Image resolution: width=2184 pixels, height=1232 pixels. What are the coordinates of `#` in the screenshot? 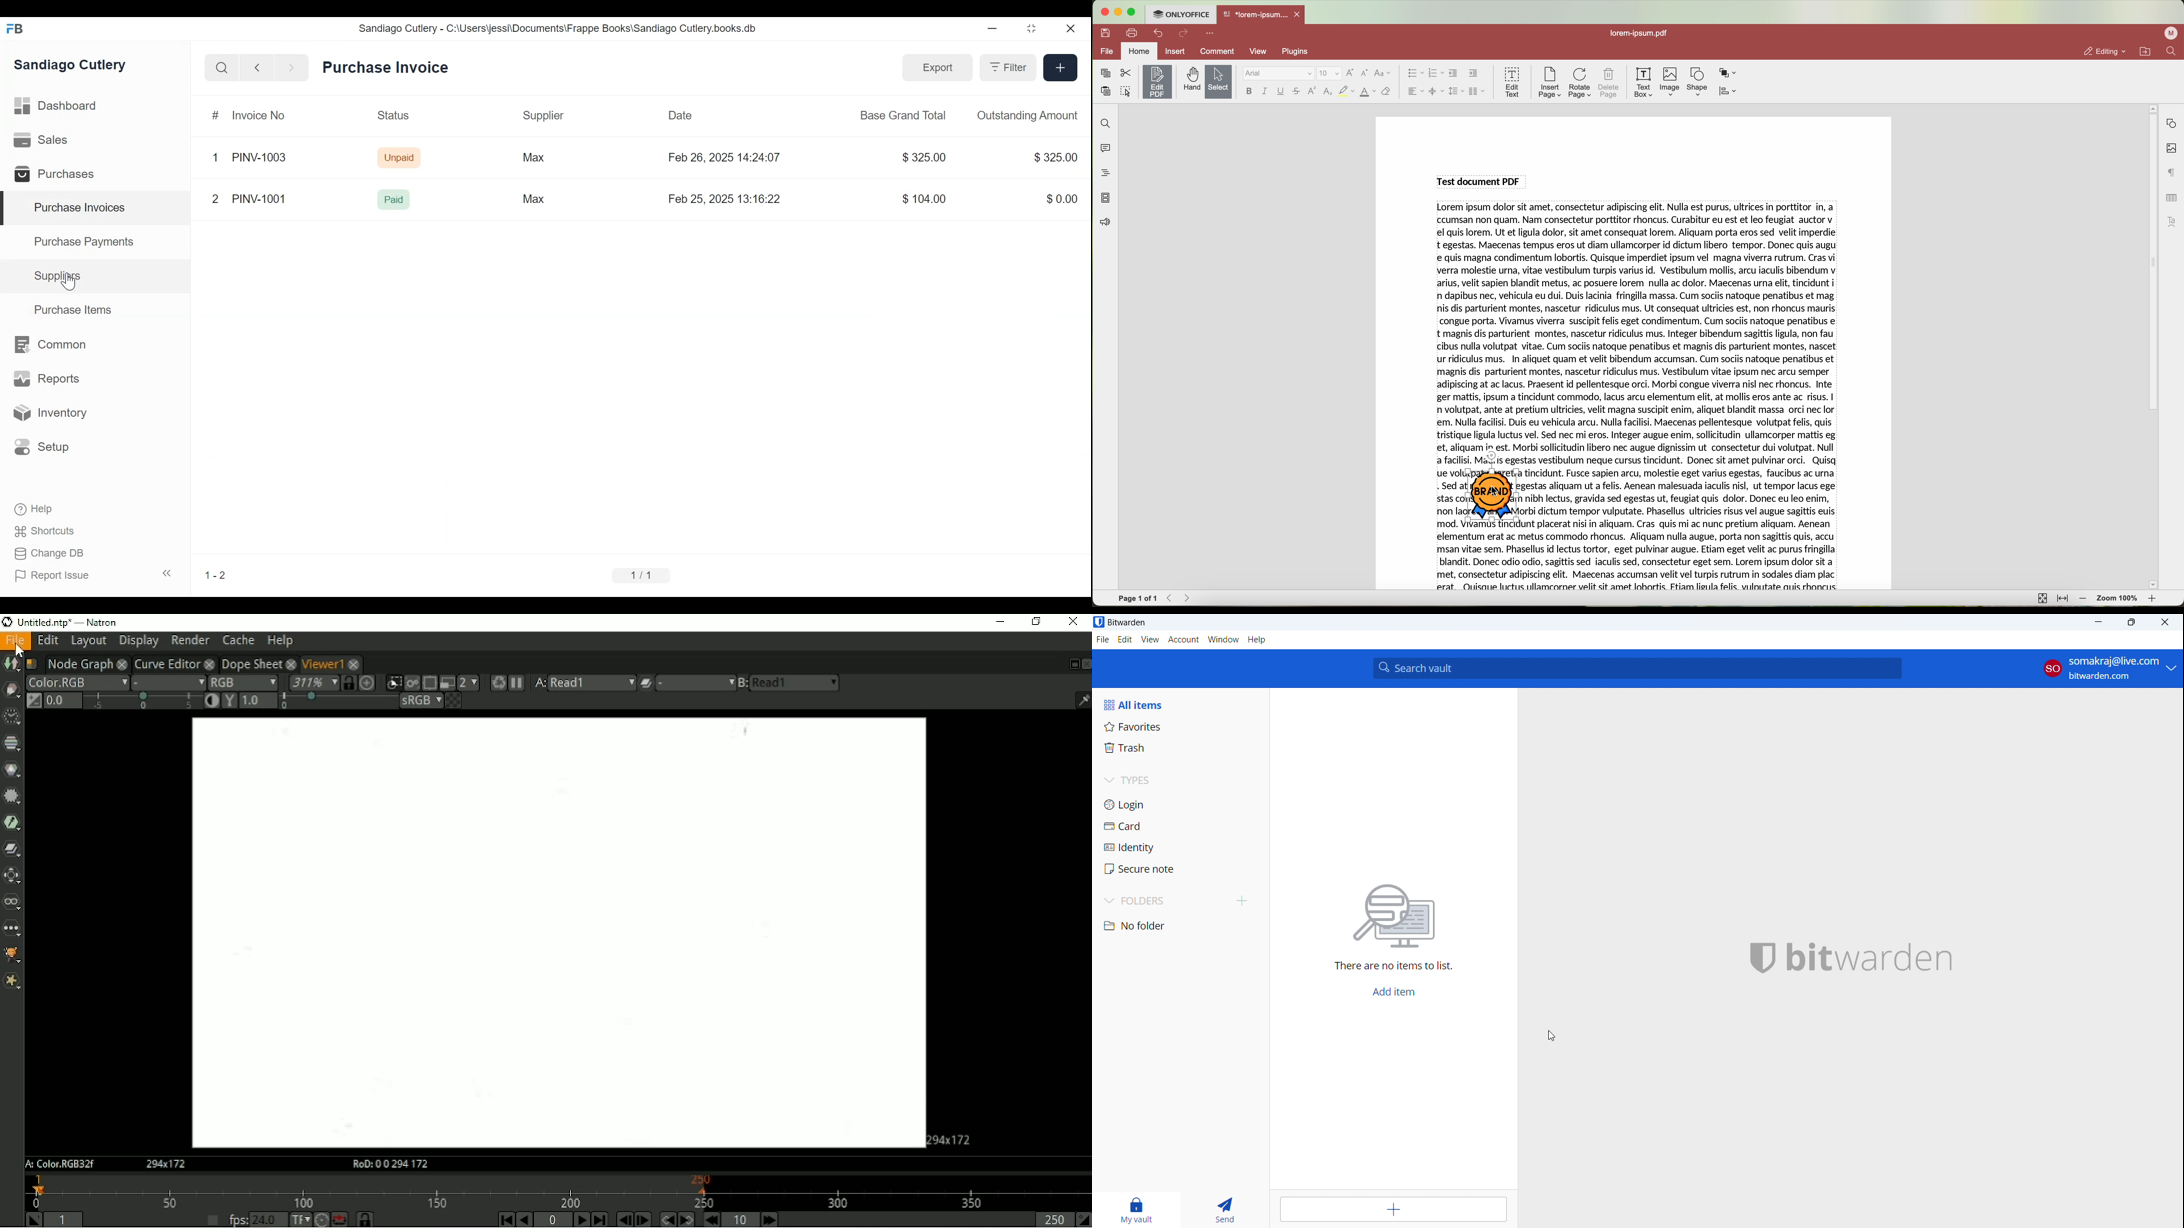 It's located at (215, 114).